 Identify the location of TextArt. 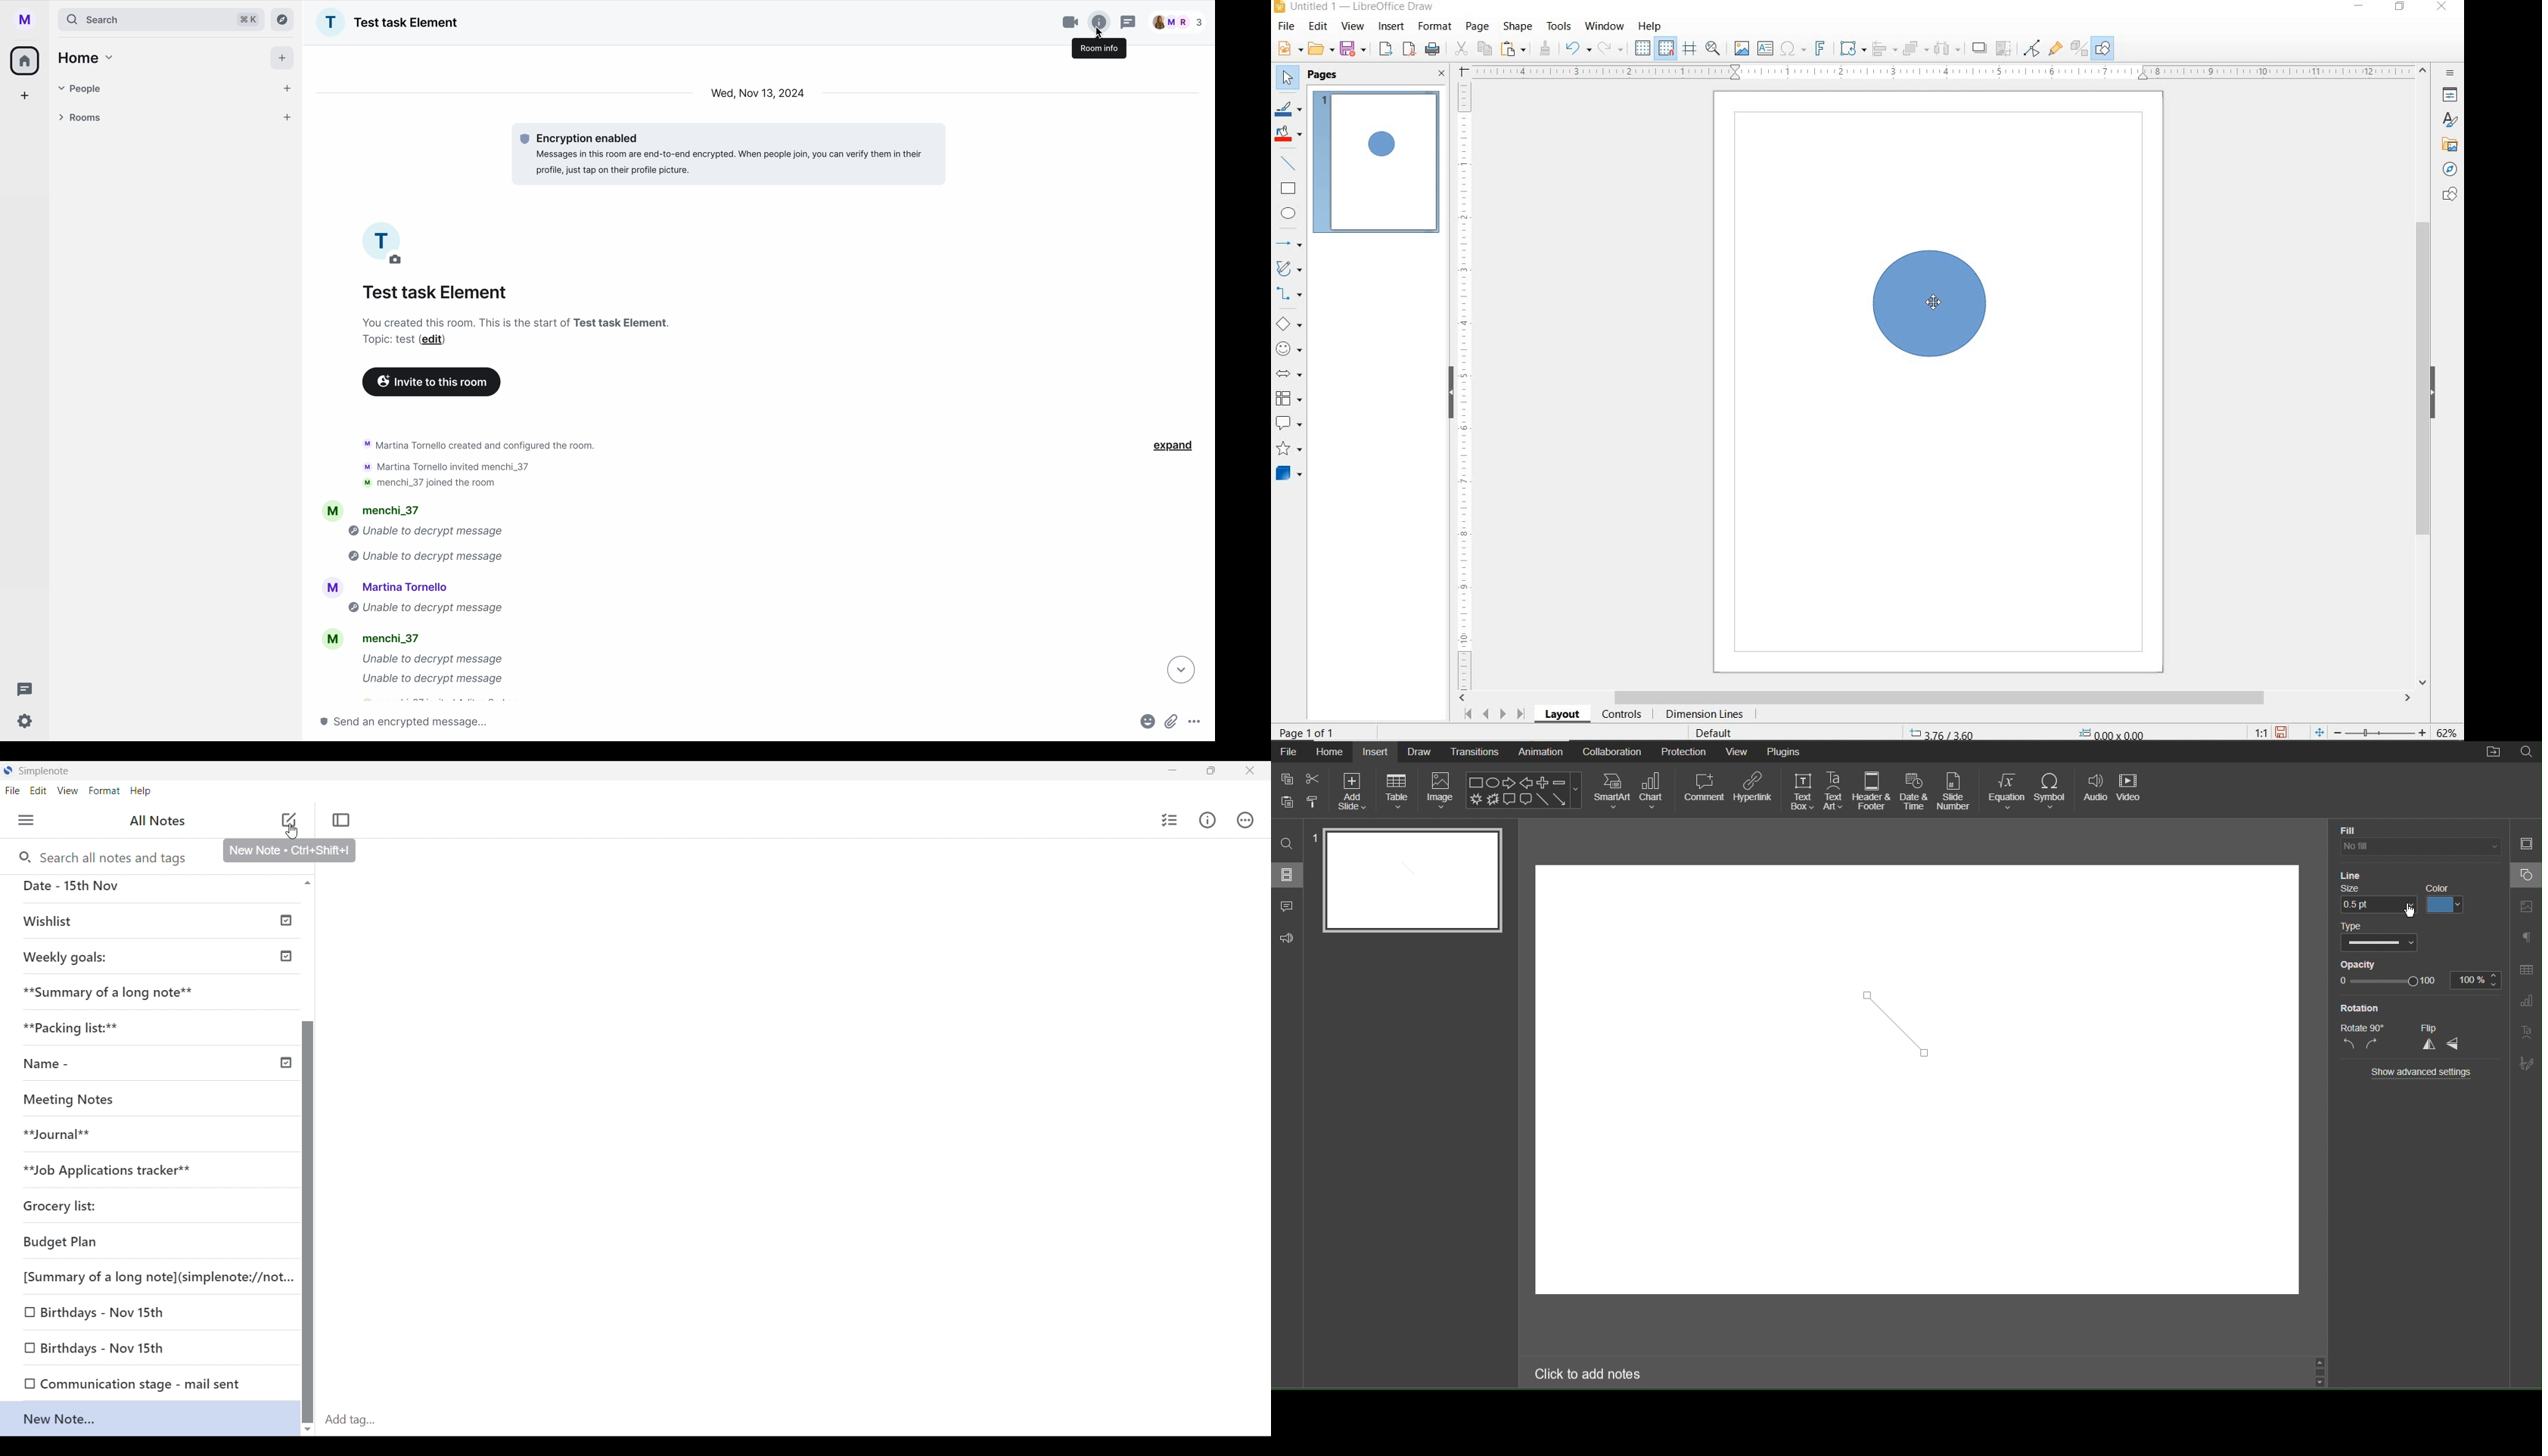
(2527, 1032).